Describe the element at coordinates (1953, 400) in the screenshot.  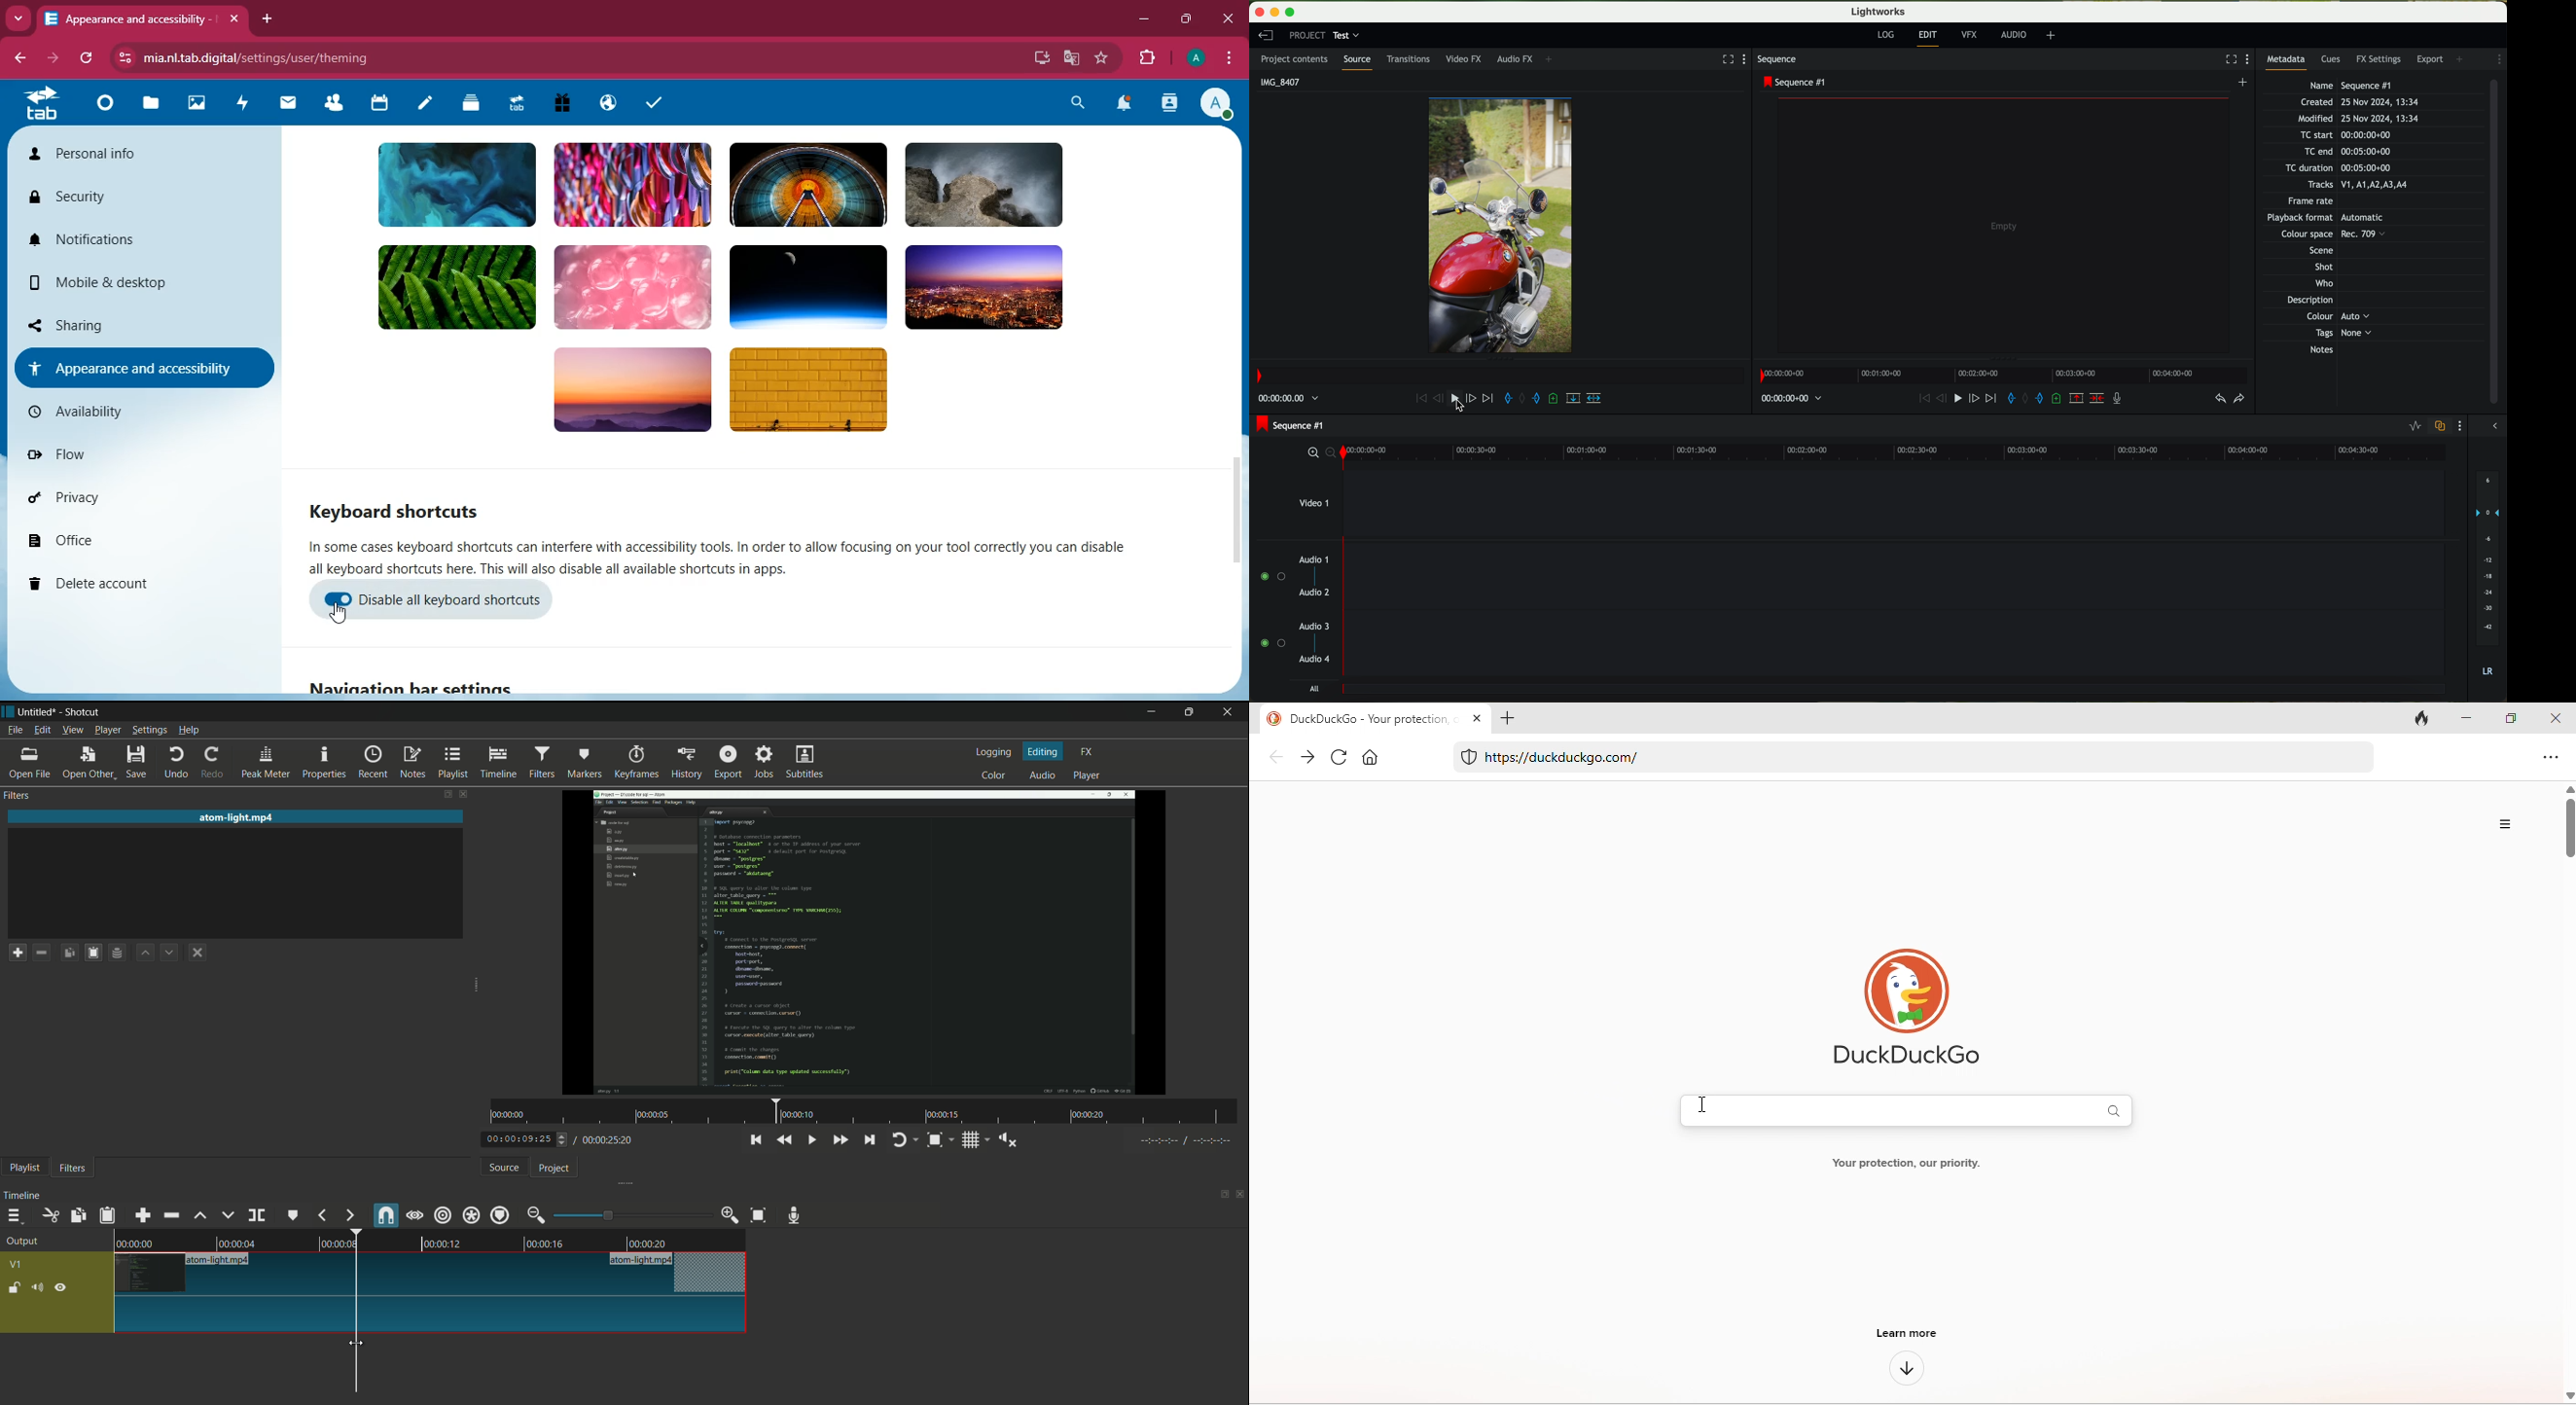
I see `play` at that location.